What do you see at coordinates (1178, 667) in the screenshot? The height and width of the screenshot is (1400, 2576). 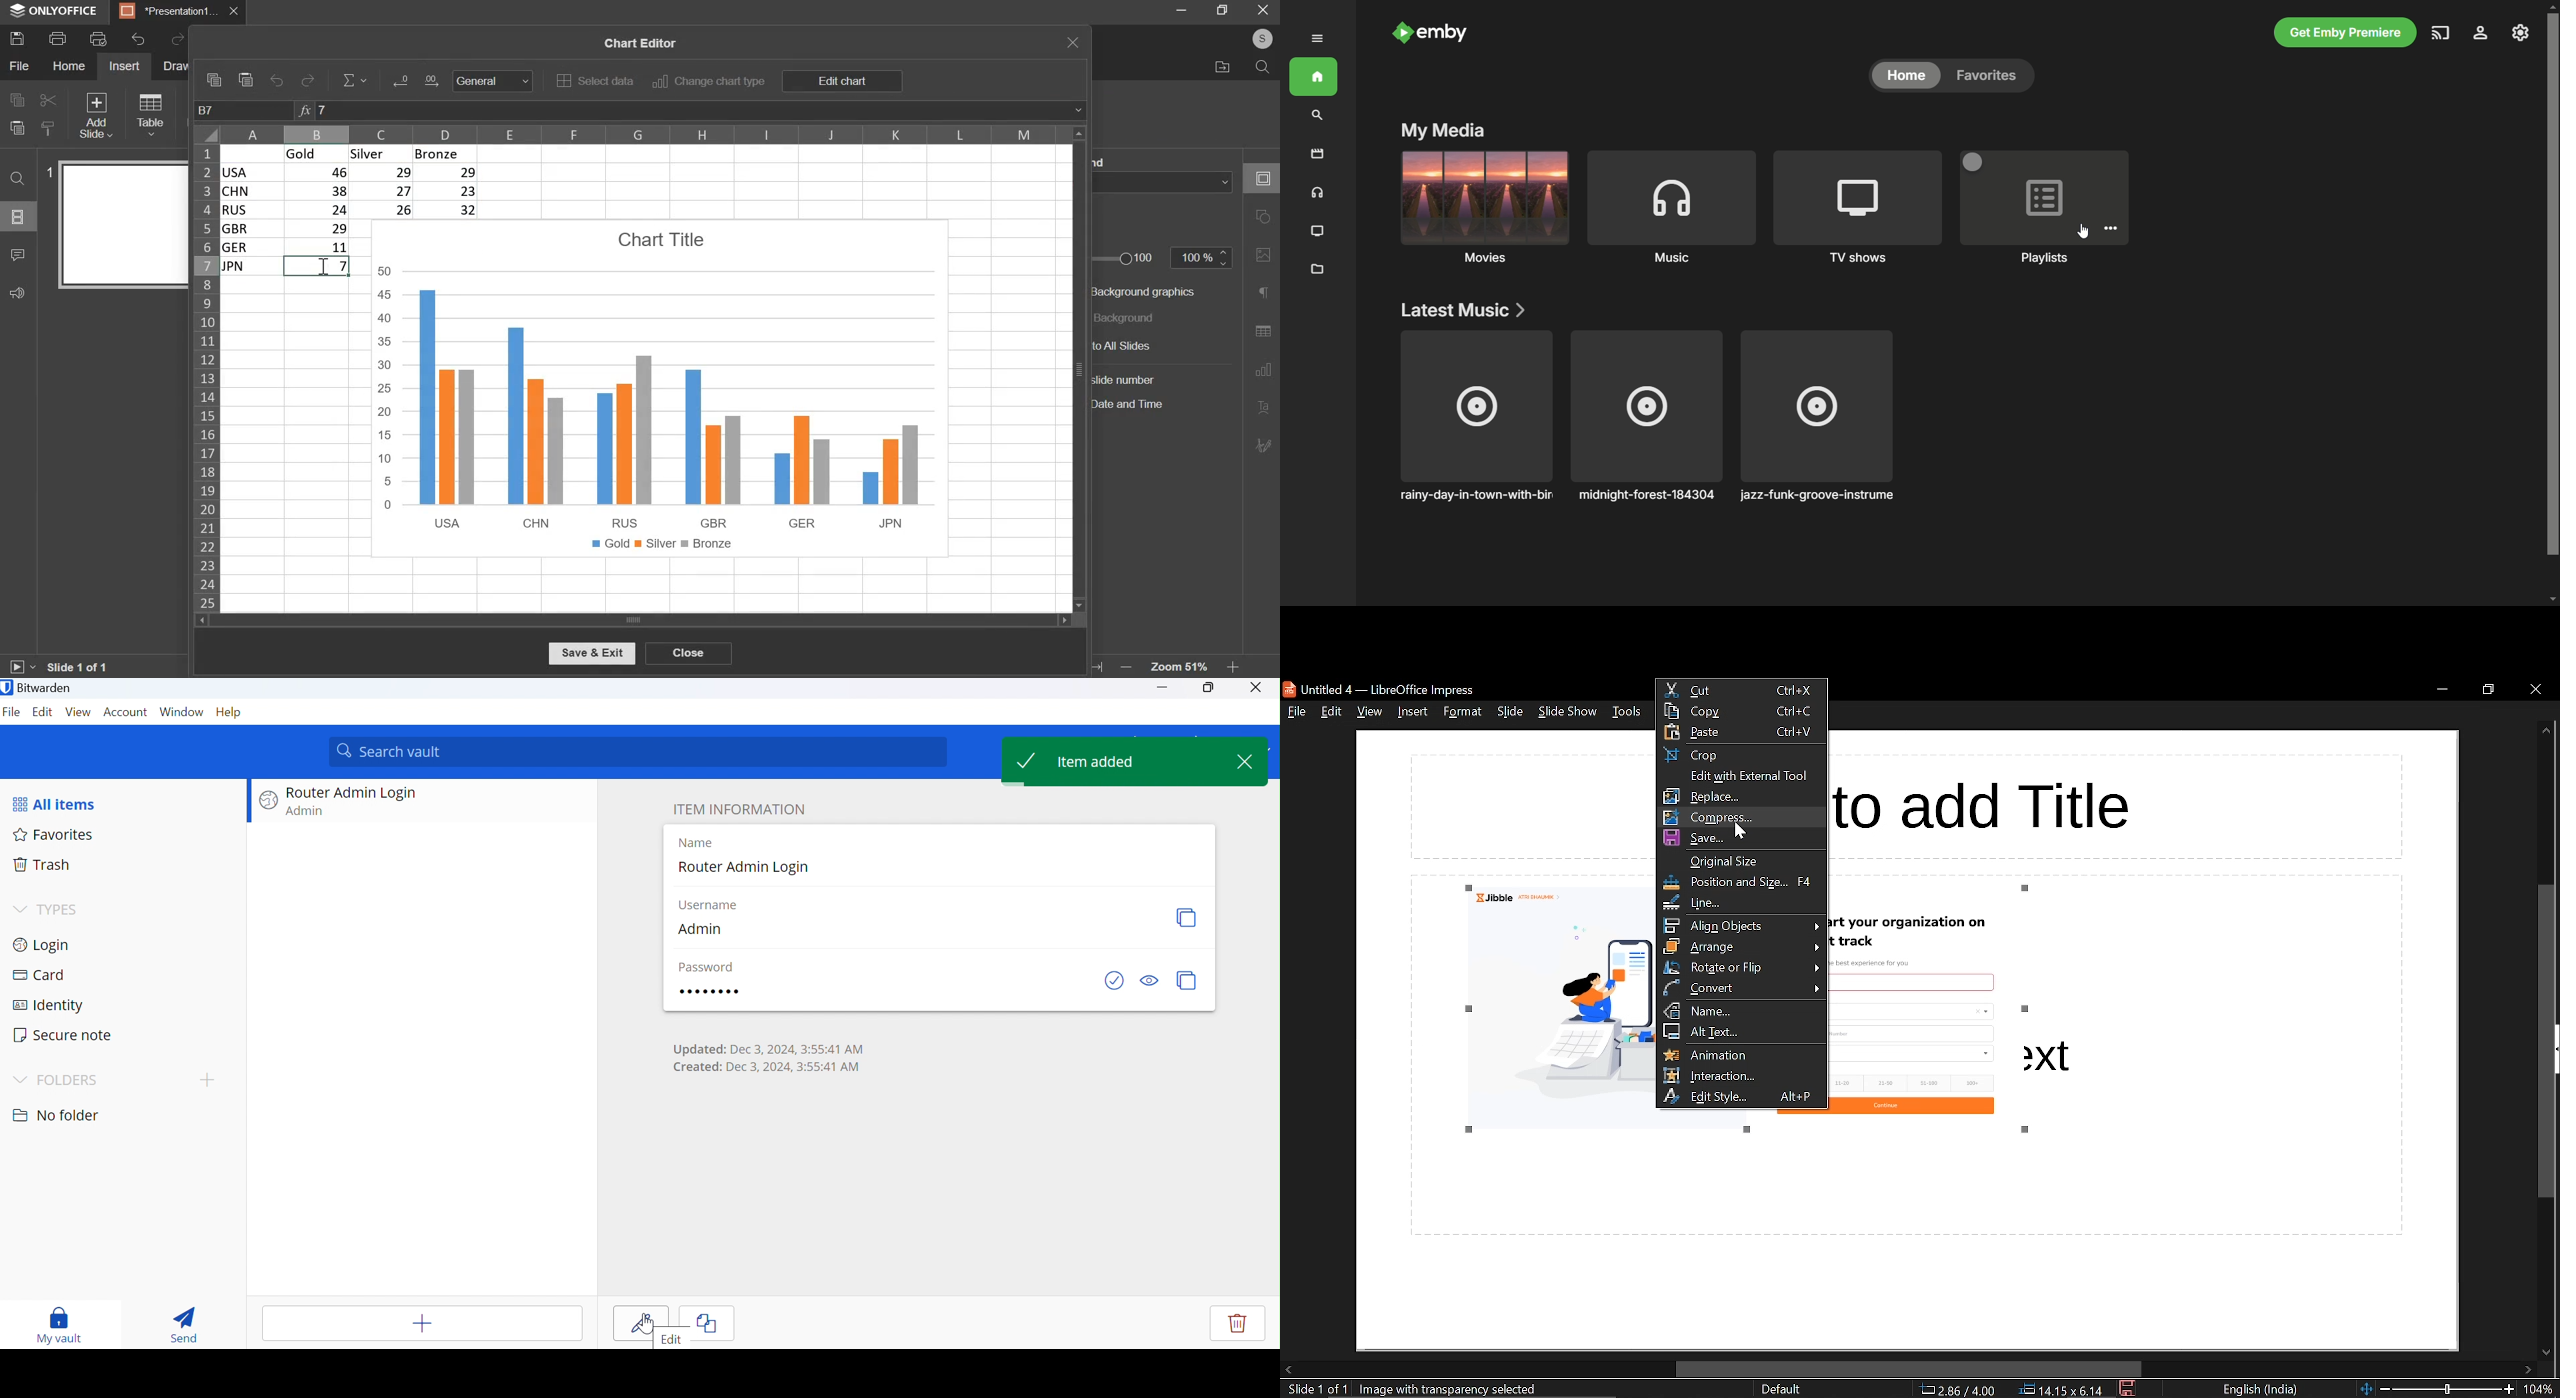 I see `zoom level` at bounding box center [1178, 667].